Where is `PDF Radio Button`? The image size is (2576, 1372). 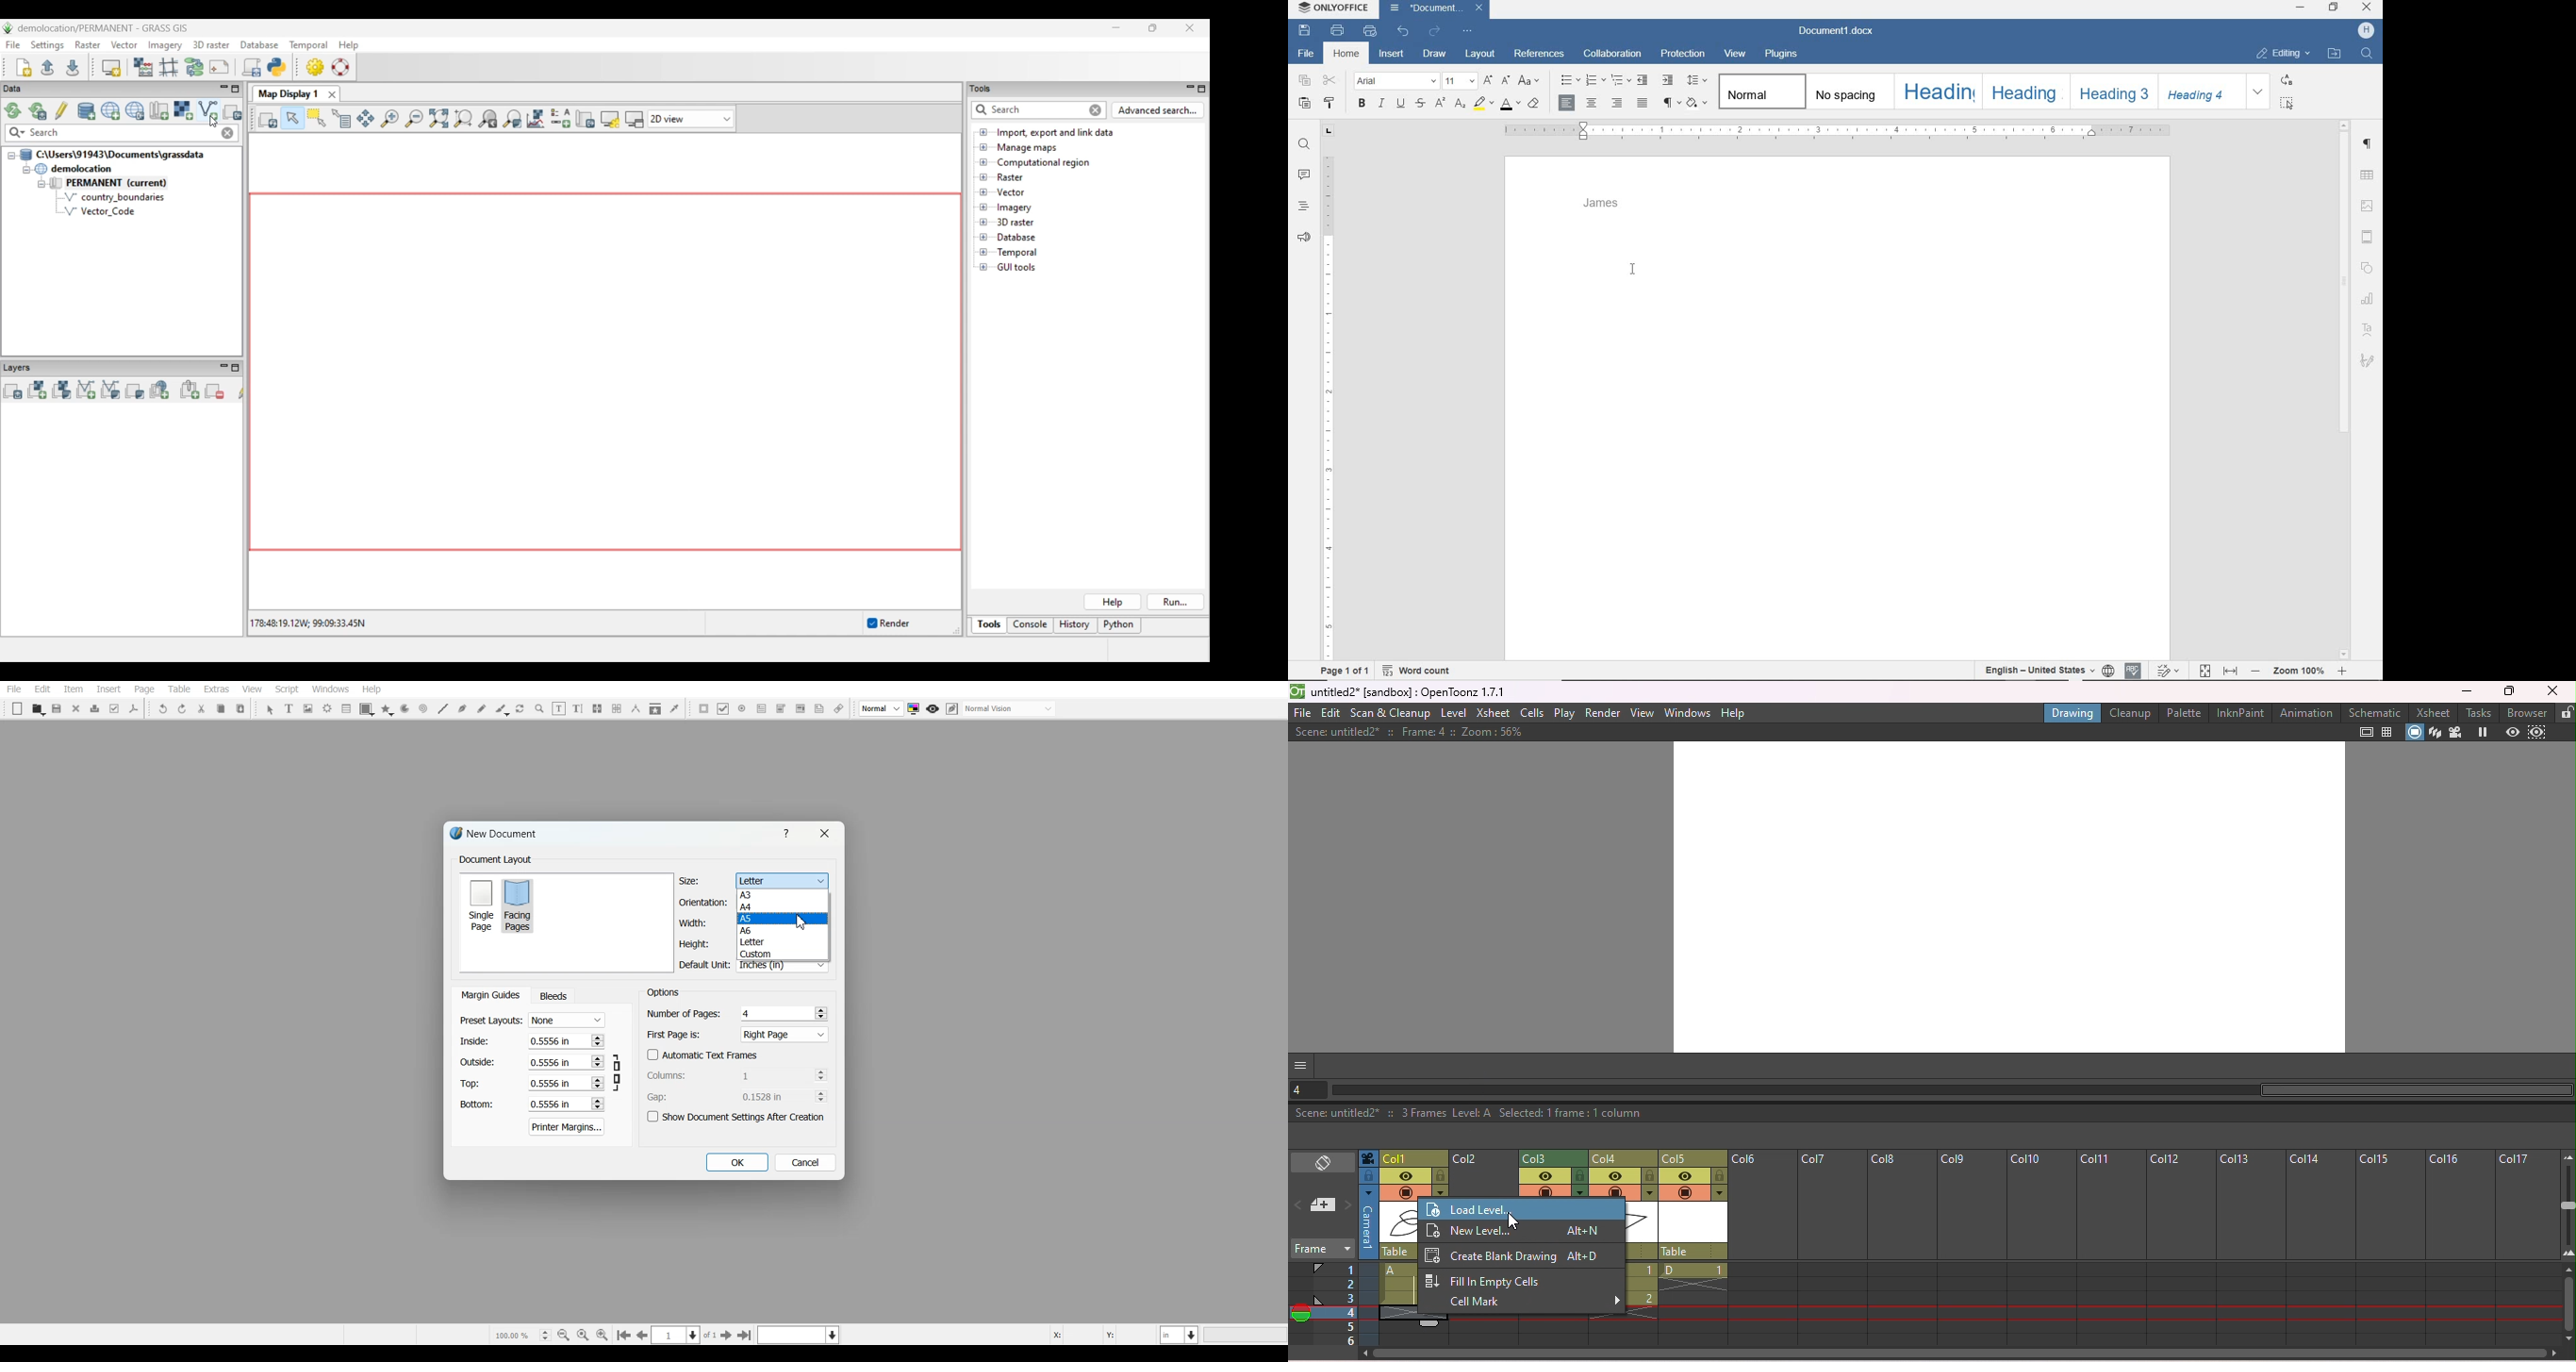 PDF Radio Button is located at coordinates (742, 709).